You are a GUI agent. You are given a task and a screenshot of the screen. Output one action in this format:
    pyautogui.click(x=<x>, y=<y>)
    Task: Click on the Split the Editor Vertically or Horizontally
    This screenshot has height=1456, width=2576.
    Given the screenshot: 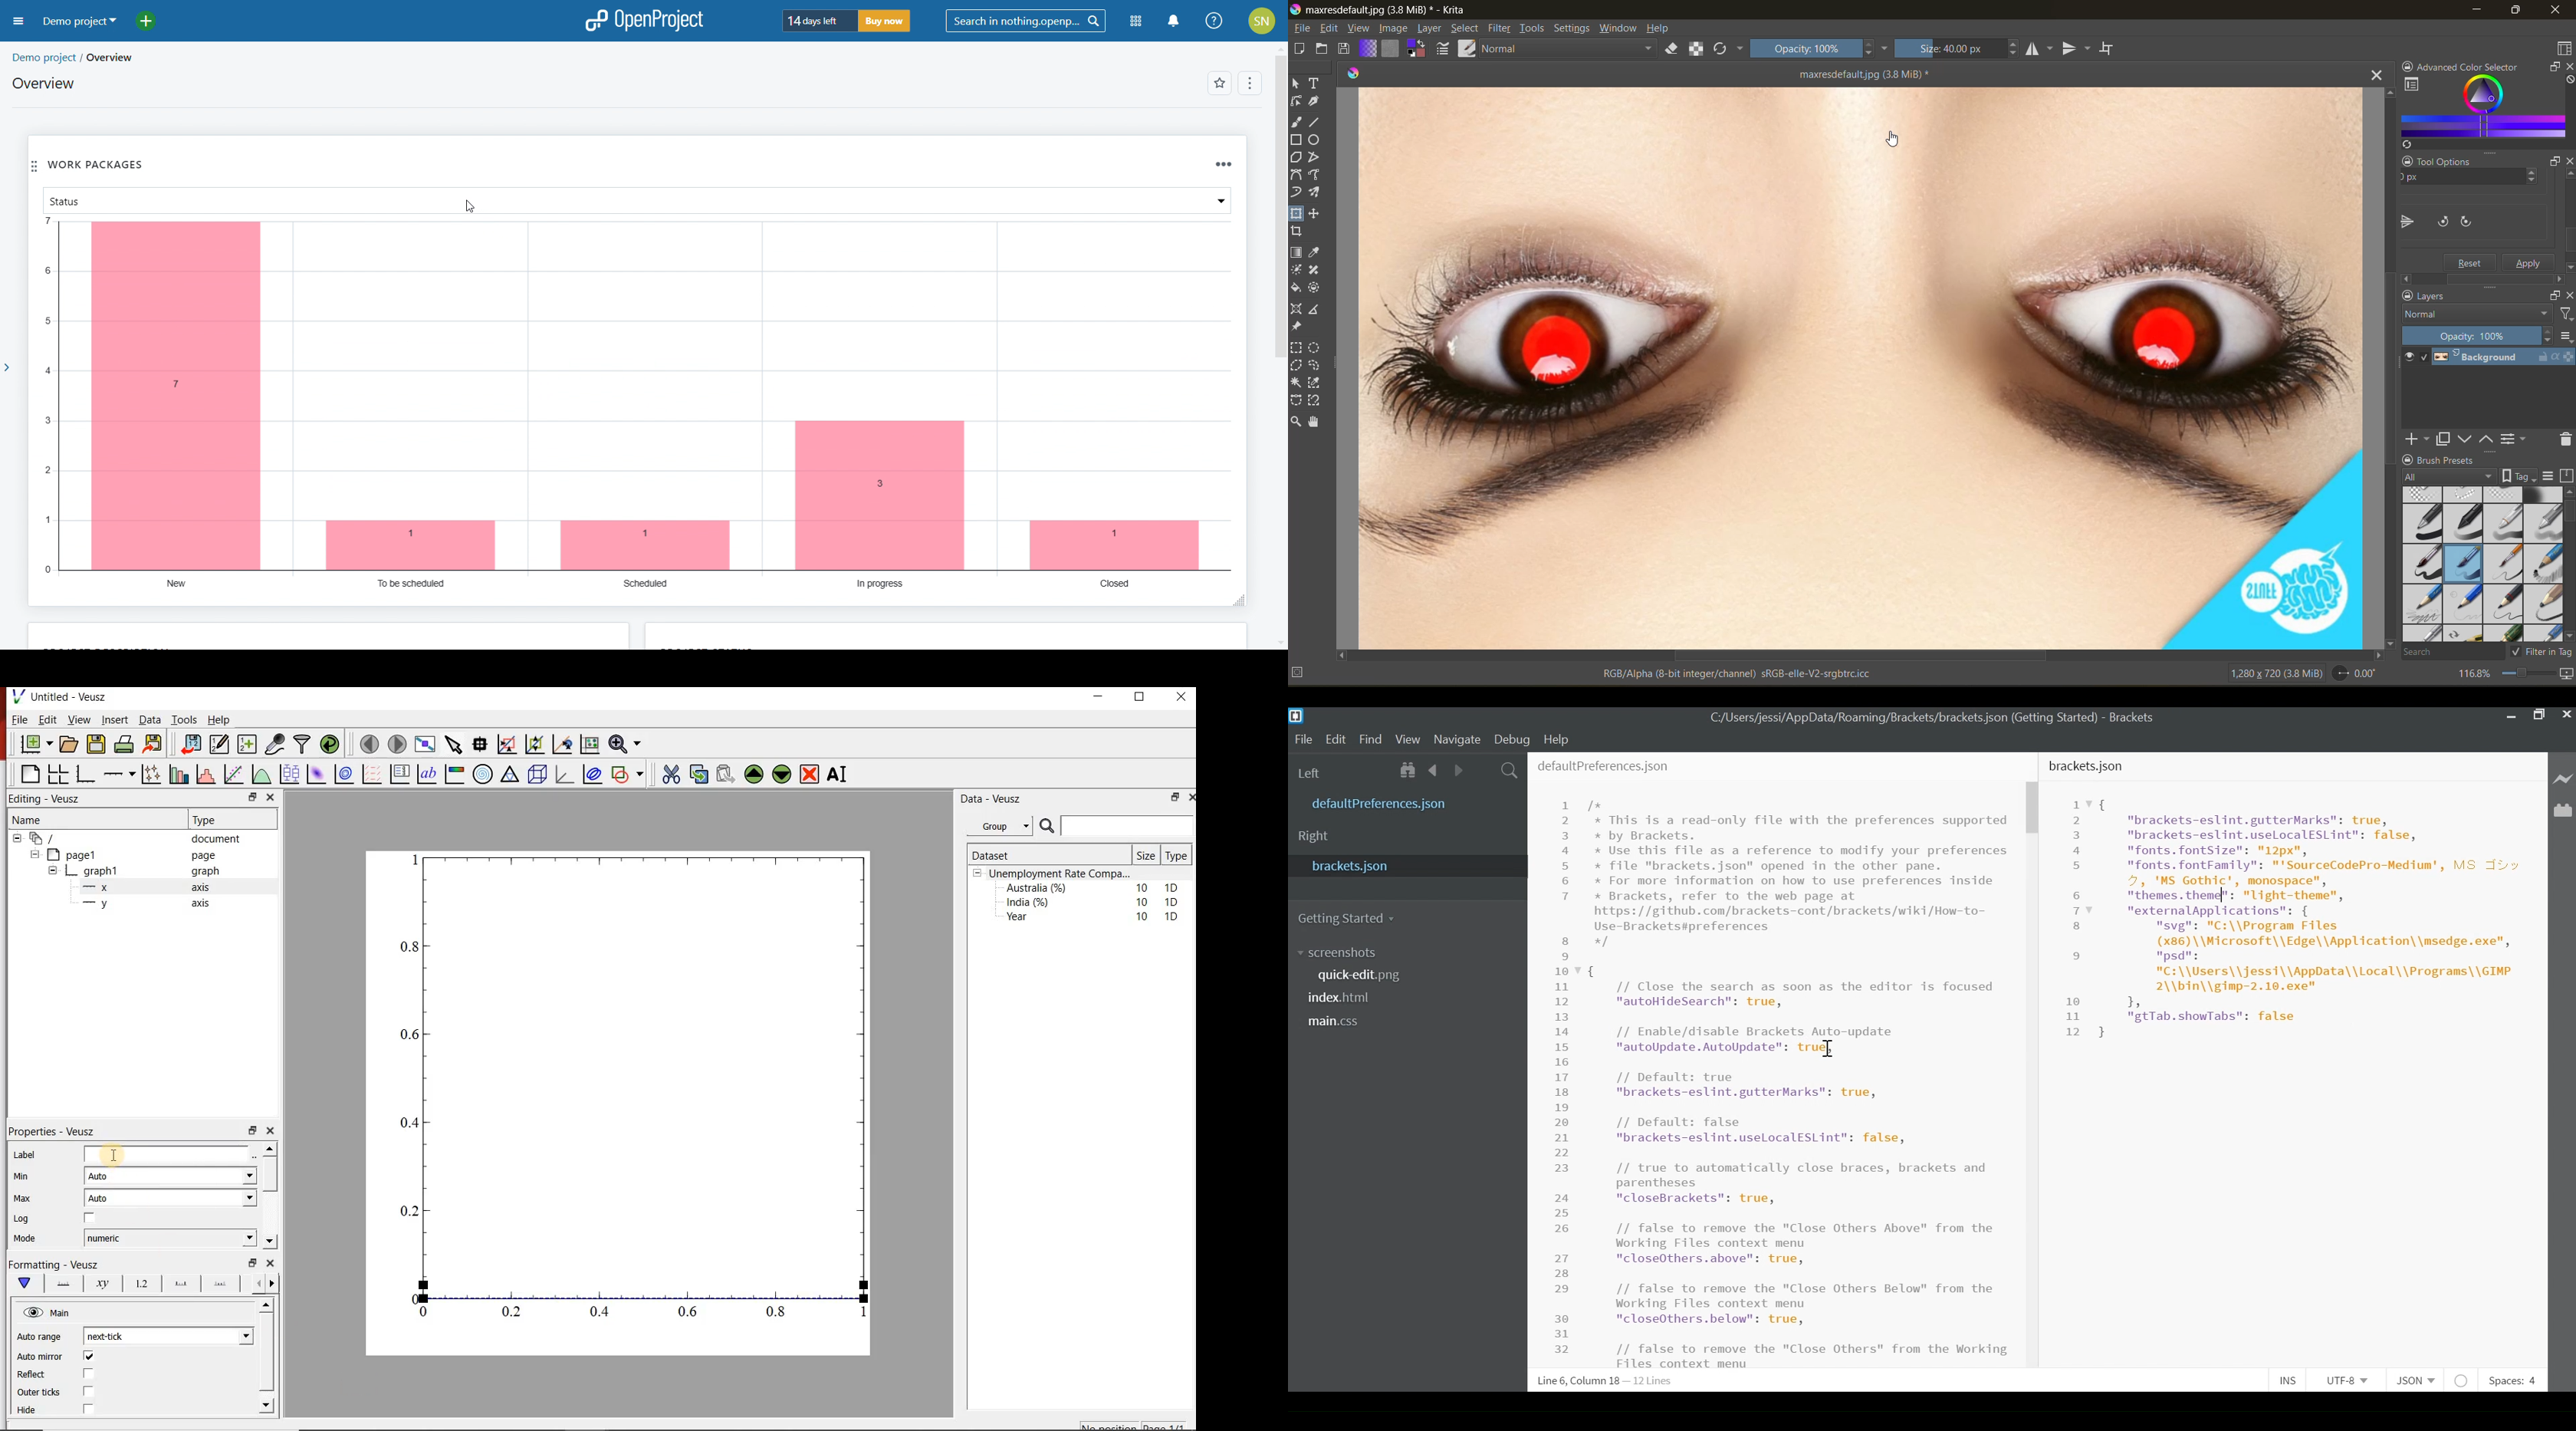 What is the action you would take?
    pyautogui.click(x=1483, y=769)
    